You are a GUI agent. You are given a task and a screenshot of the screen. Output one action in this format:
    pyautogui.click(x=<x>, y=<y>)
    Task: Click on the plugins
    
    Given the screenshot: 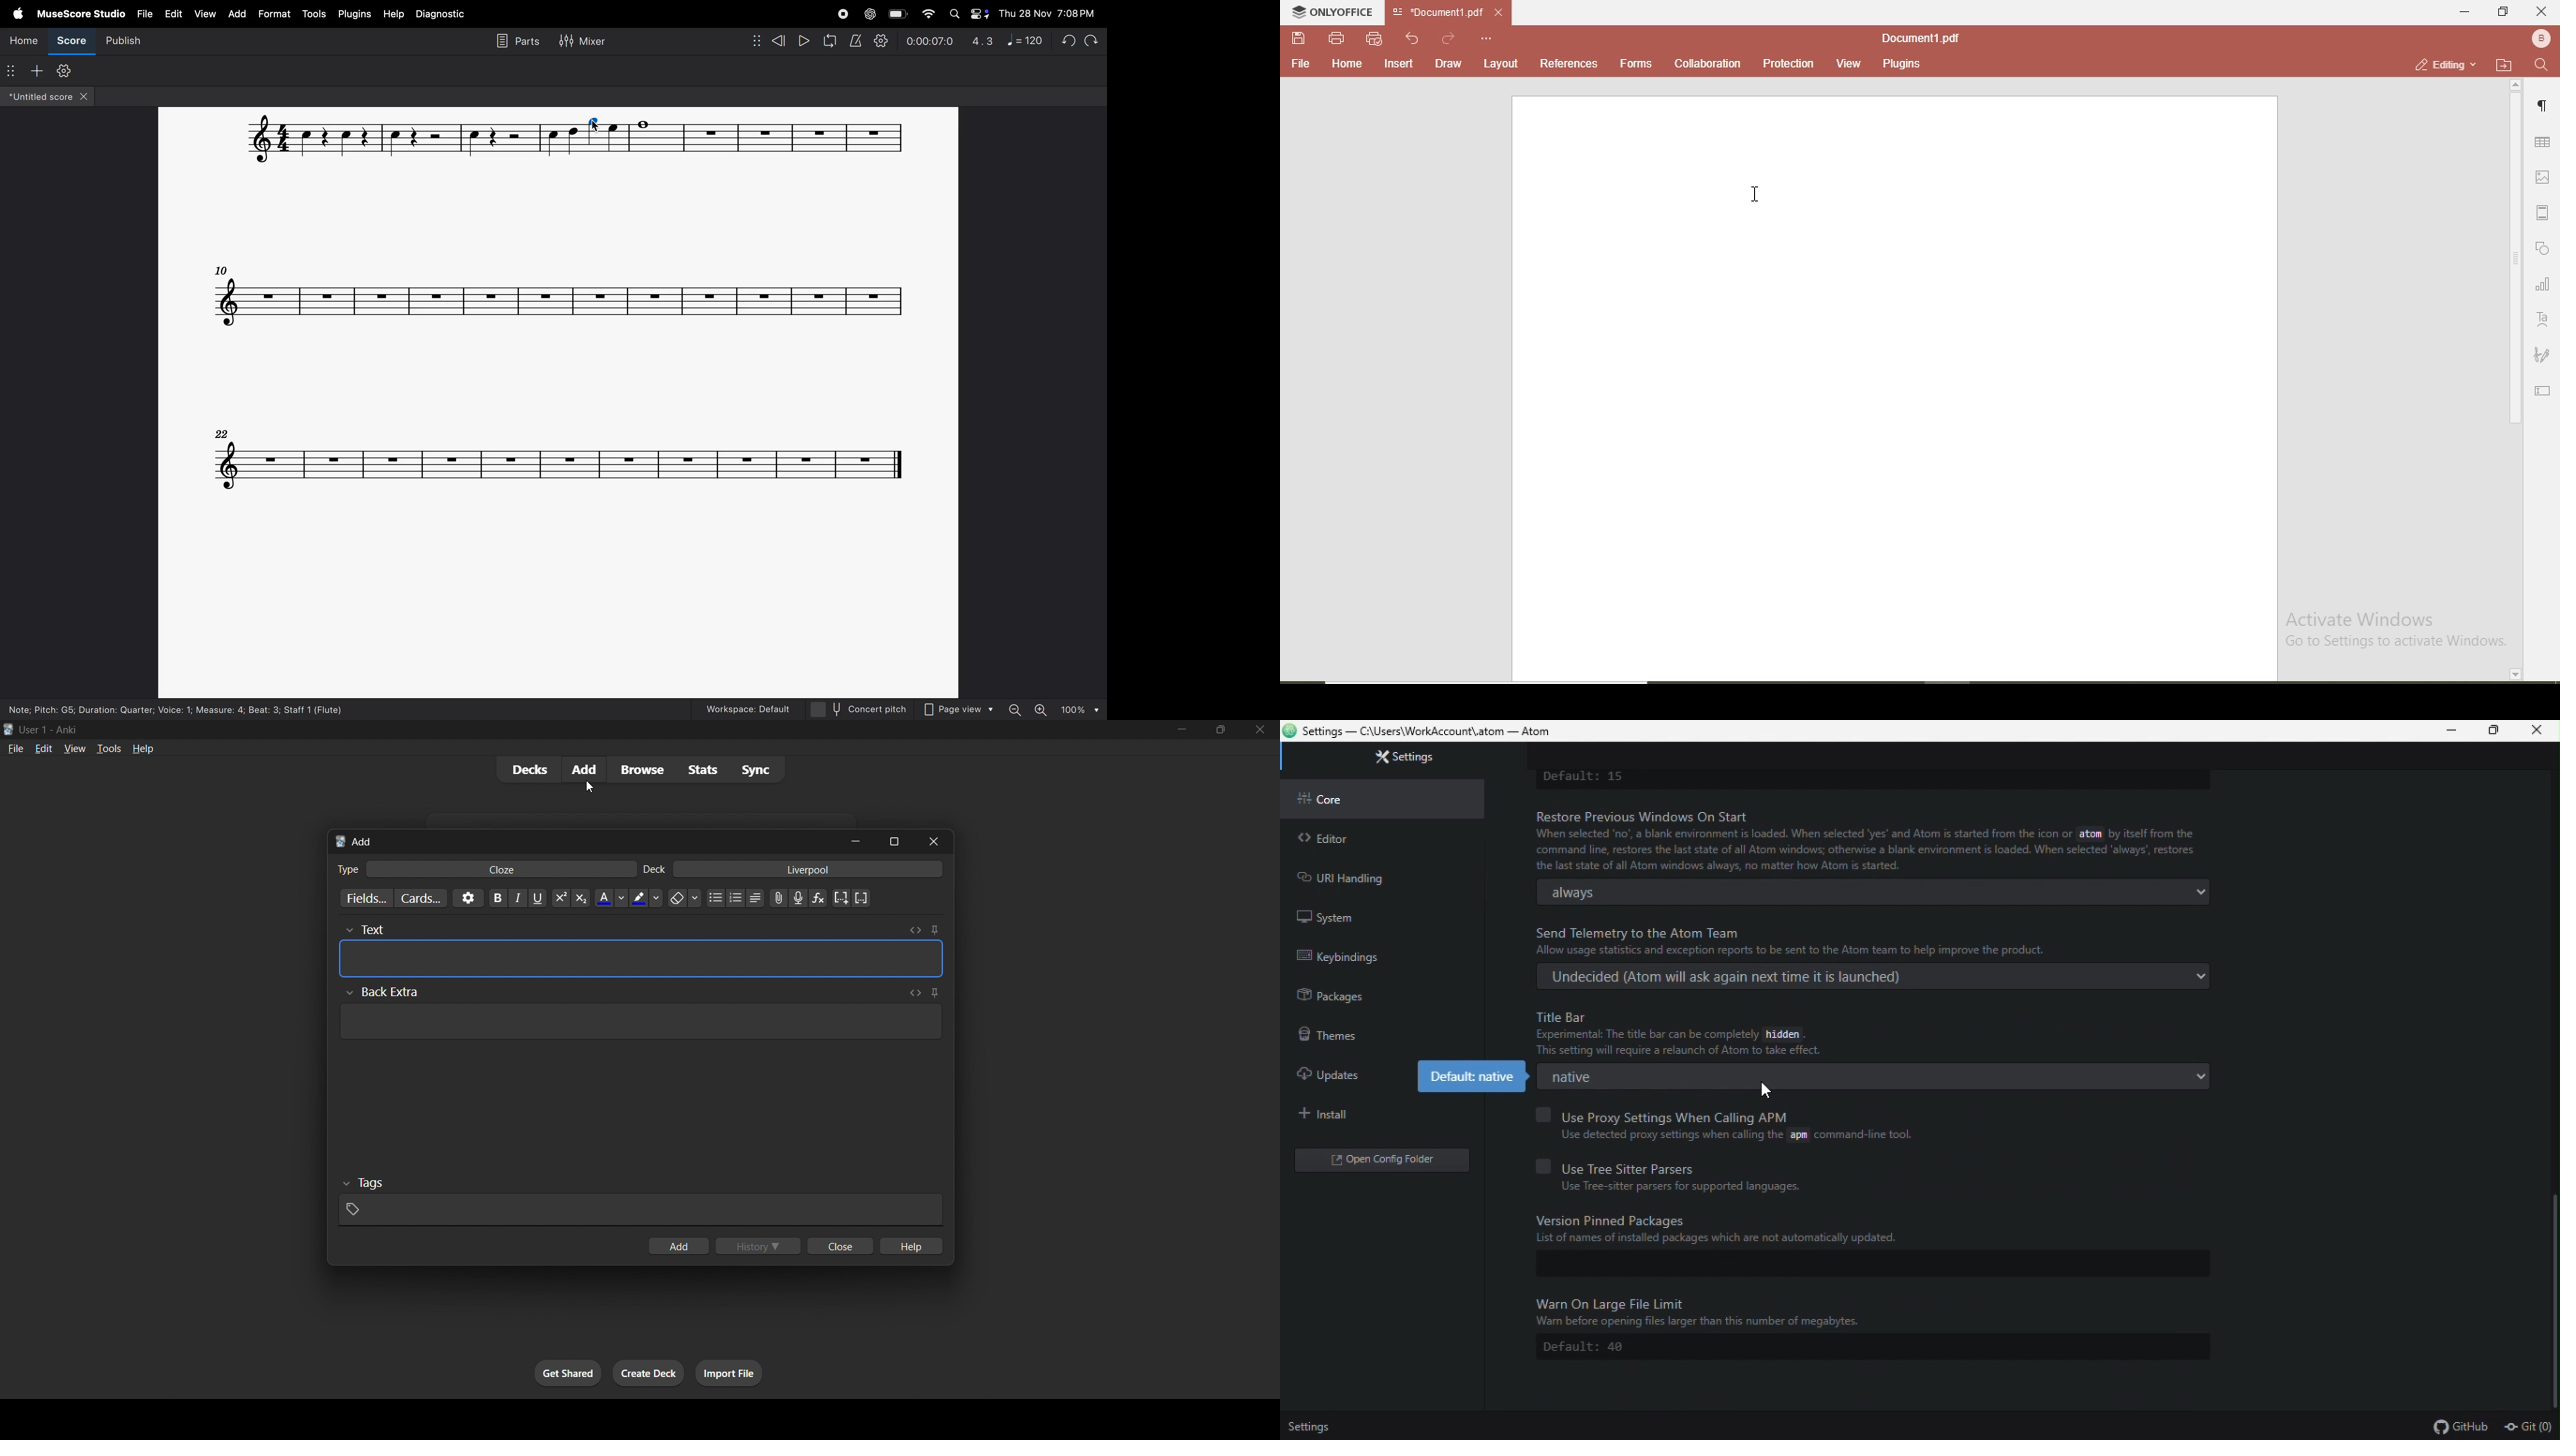 What is the action you would take?
    pyautogui.click(x=1903, y=65)
    